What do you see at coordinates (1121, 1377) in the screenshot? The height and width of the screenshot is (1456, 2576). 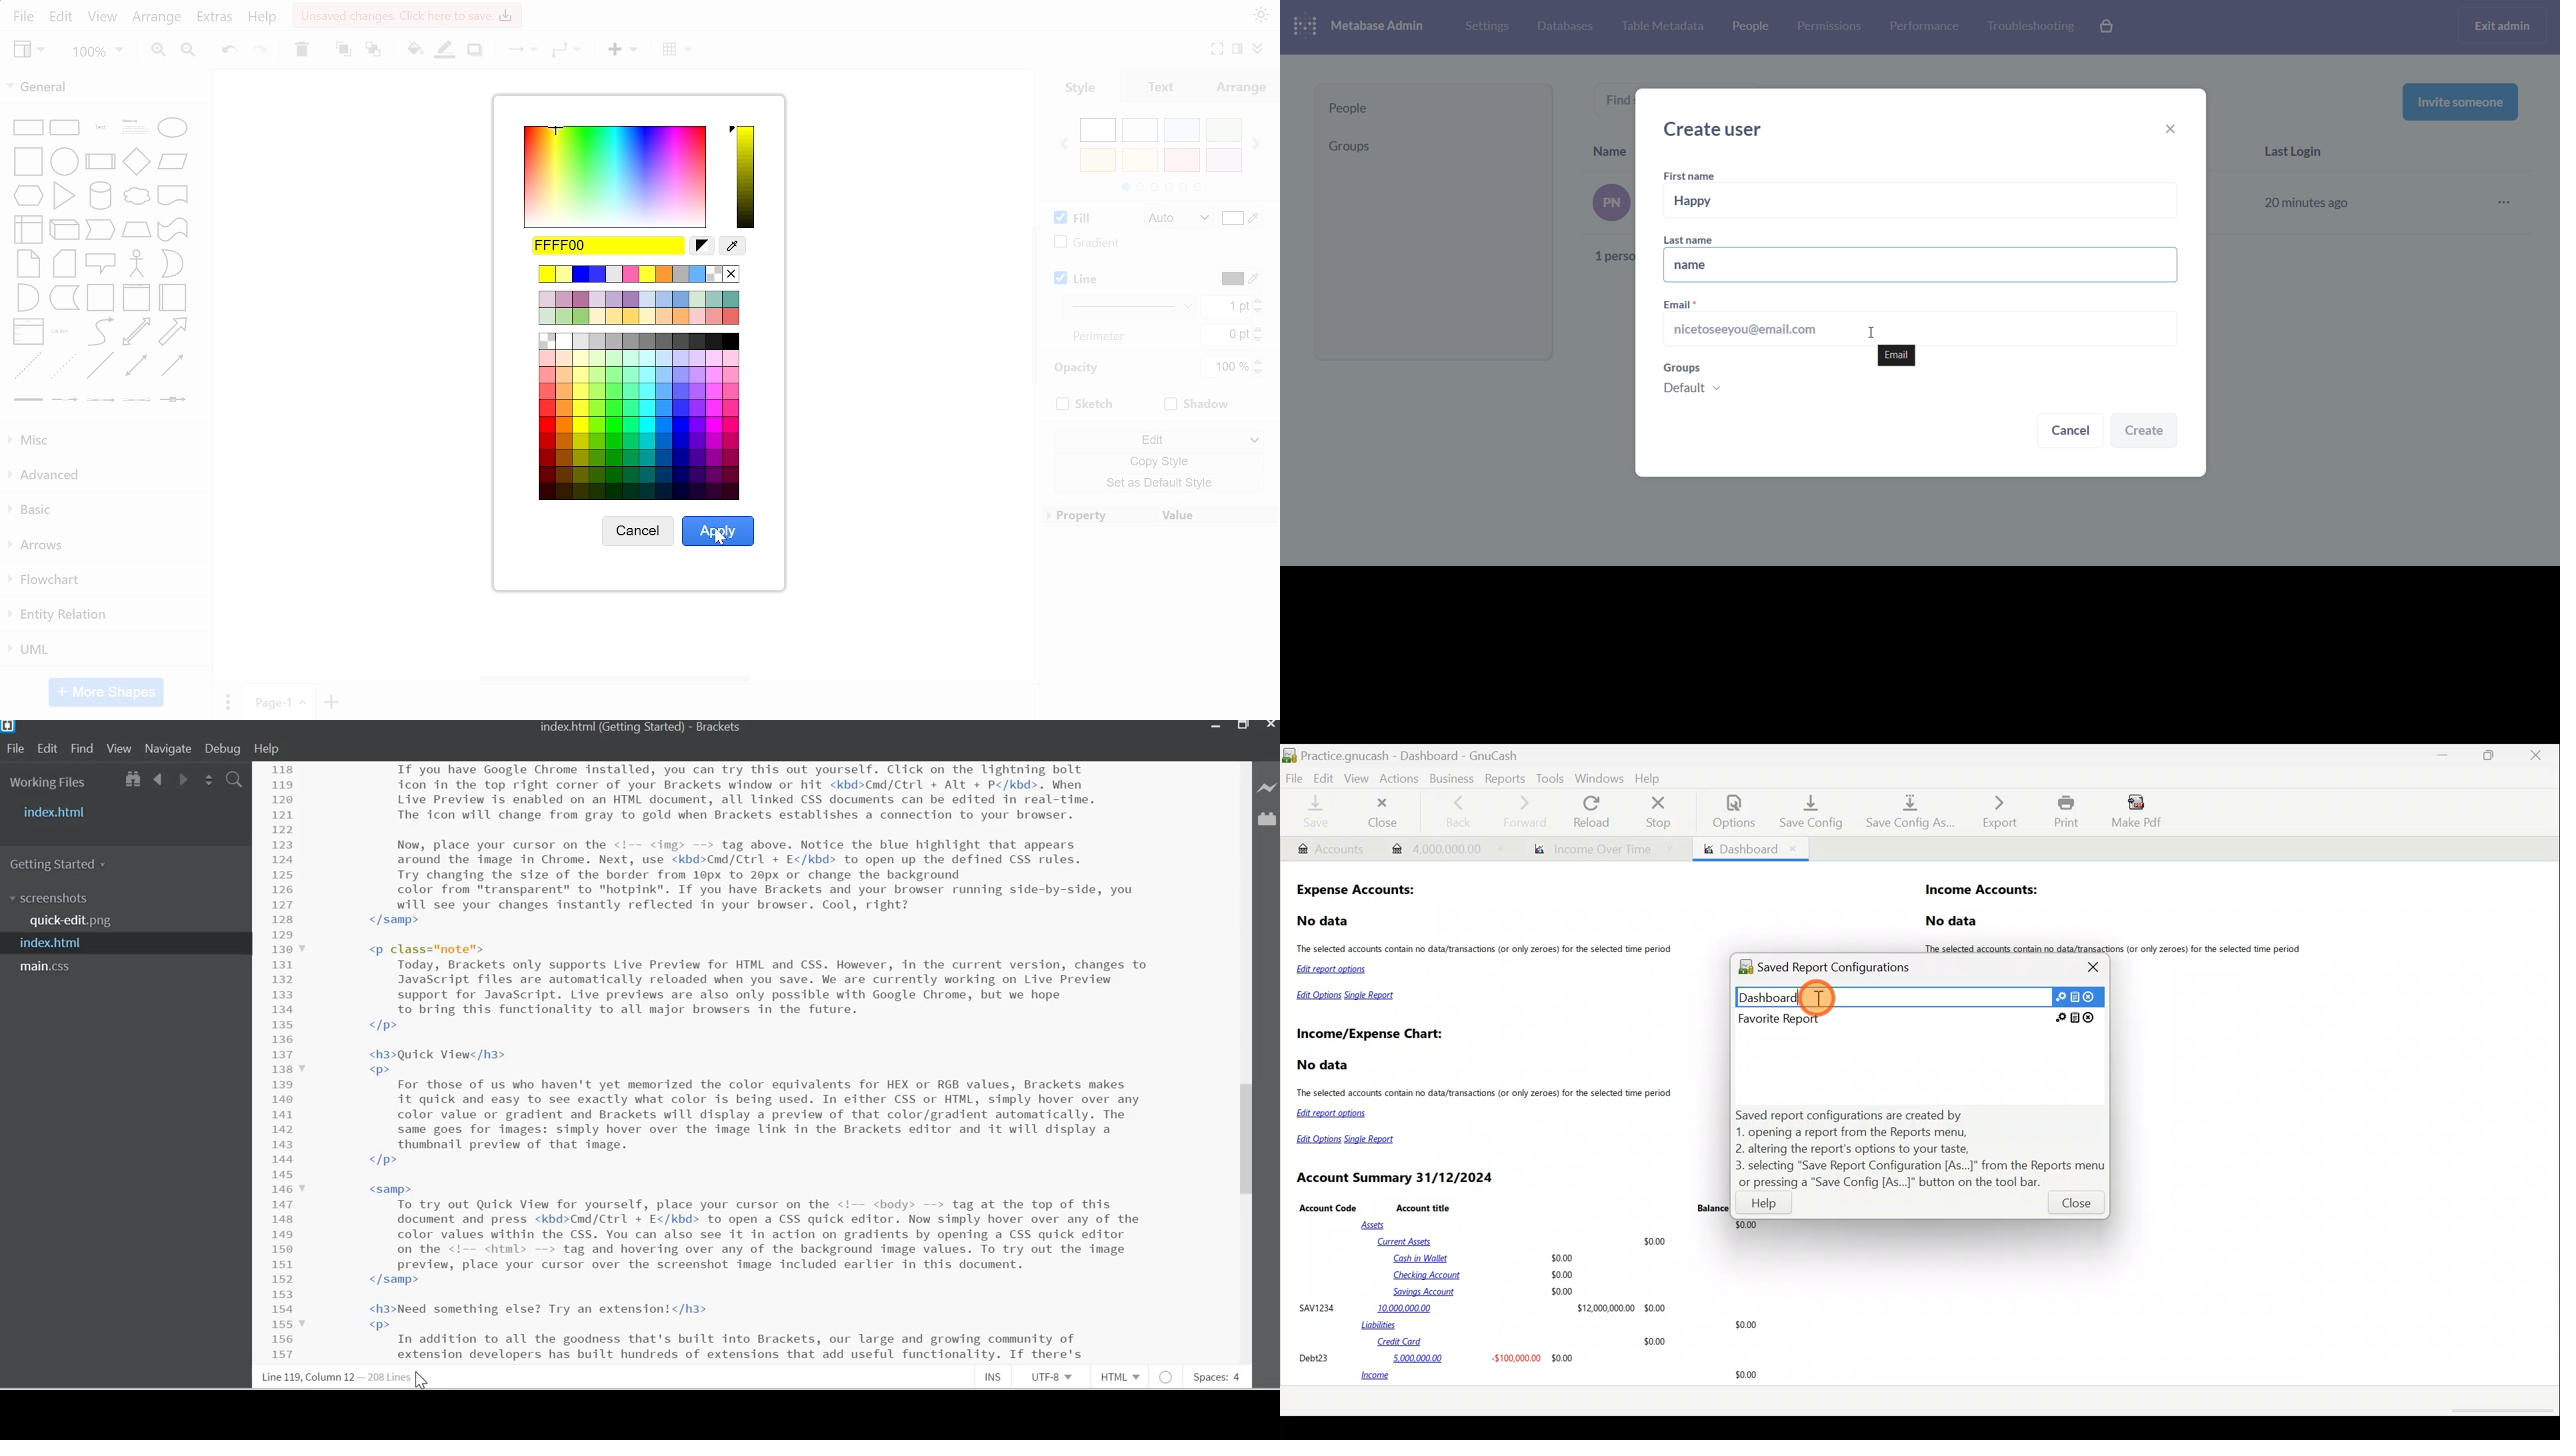 I see `HTML` at bounding box center [1121, 1377].